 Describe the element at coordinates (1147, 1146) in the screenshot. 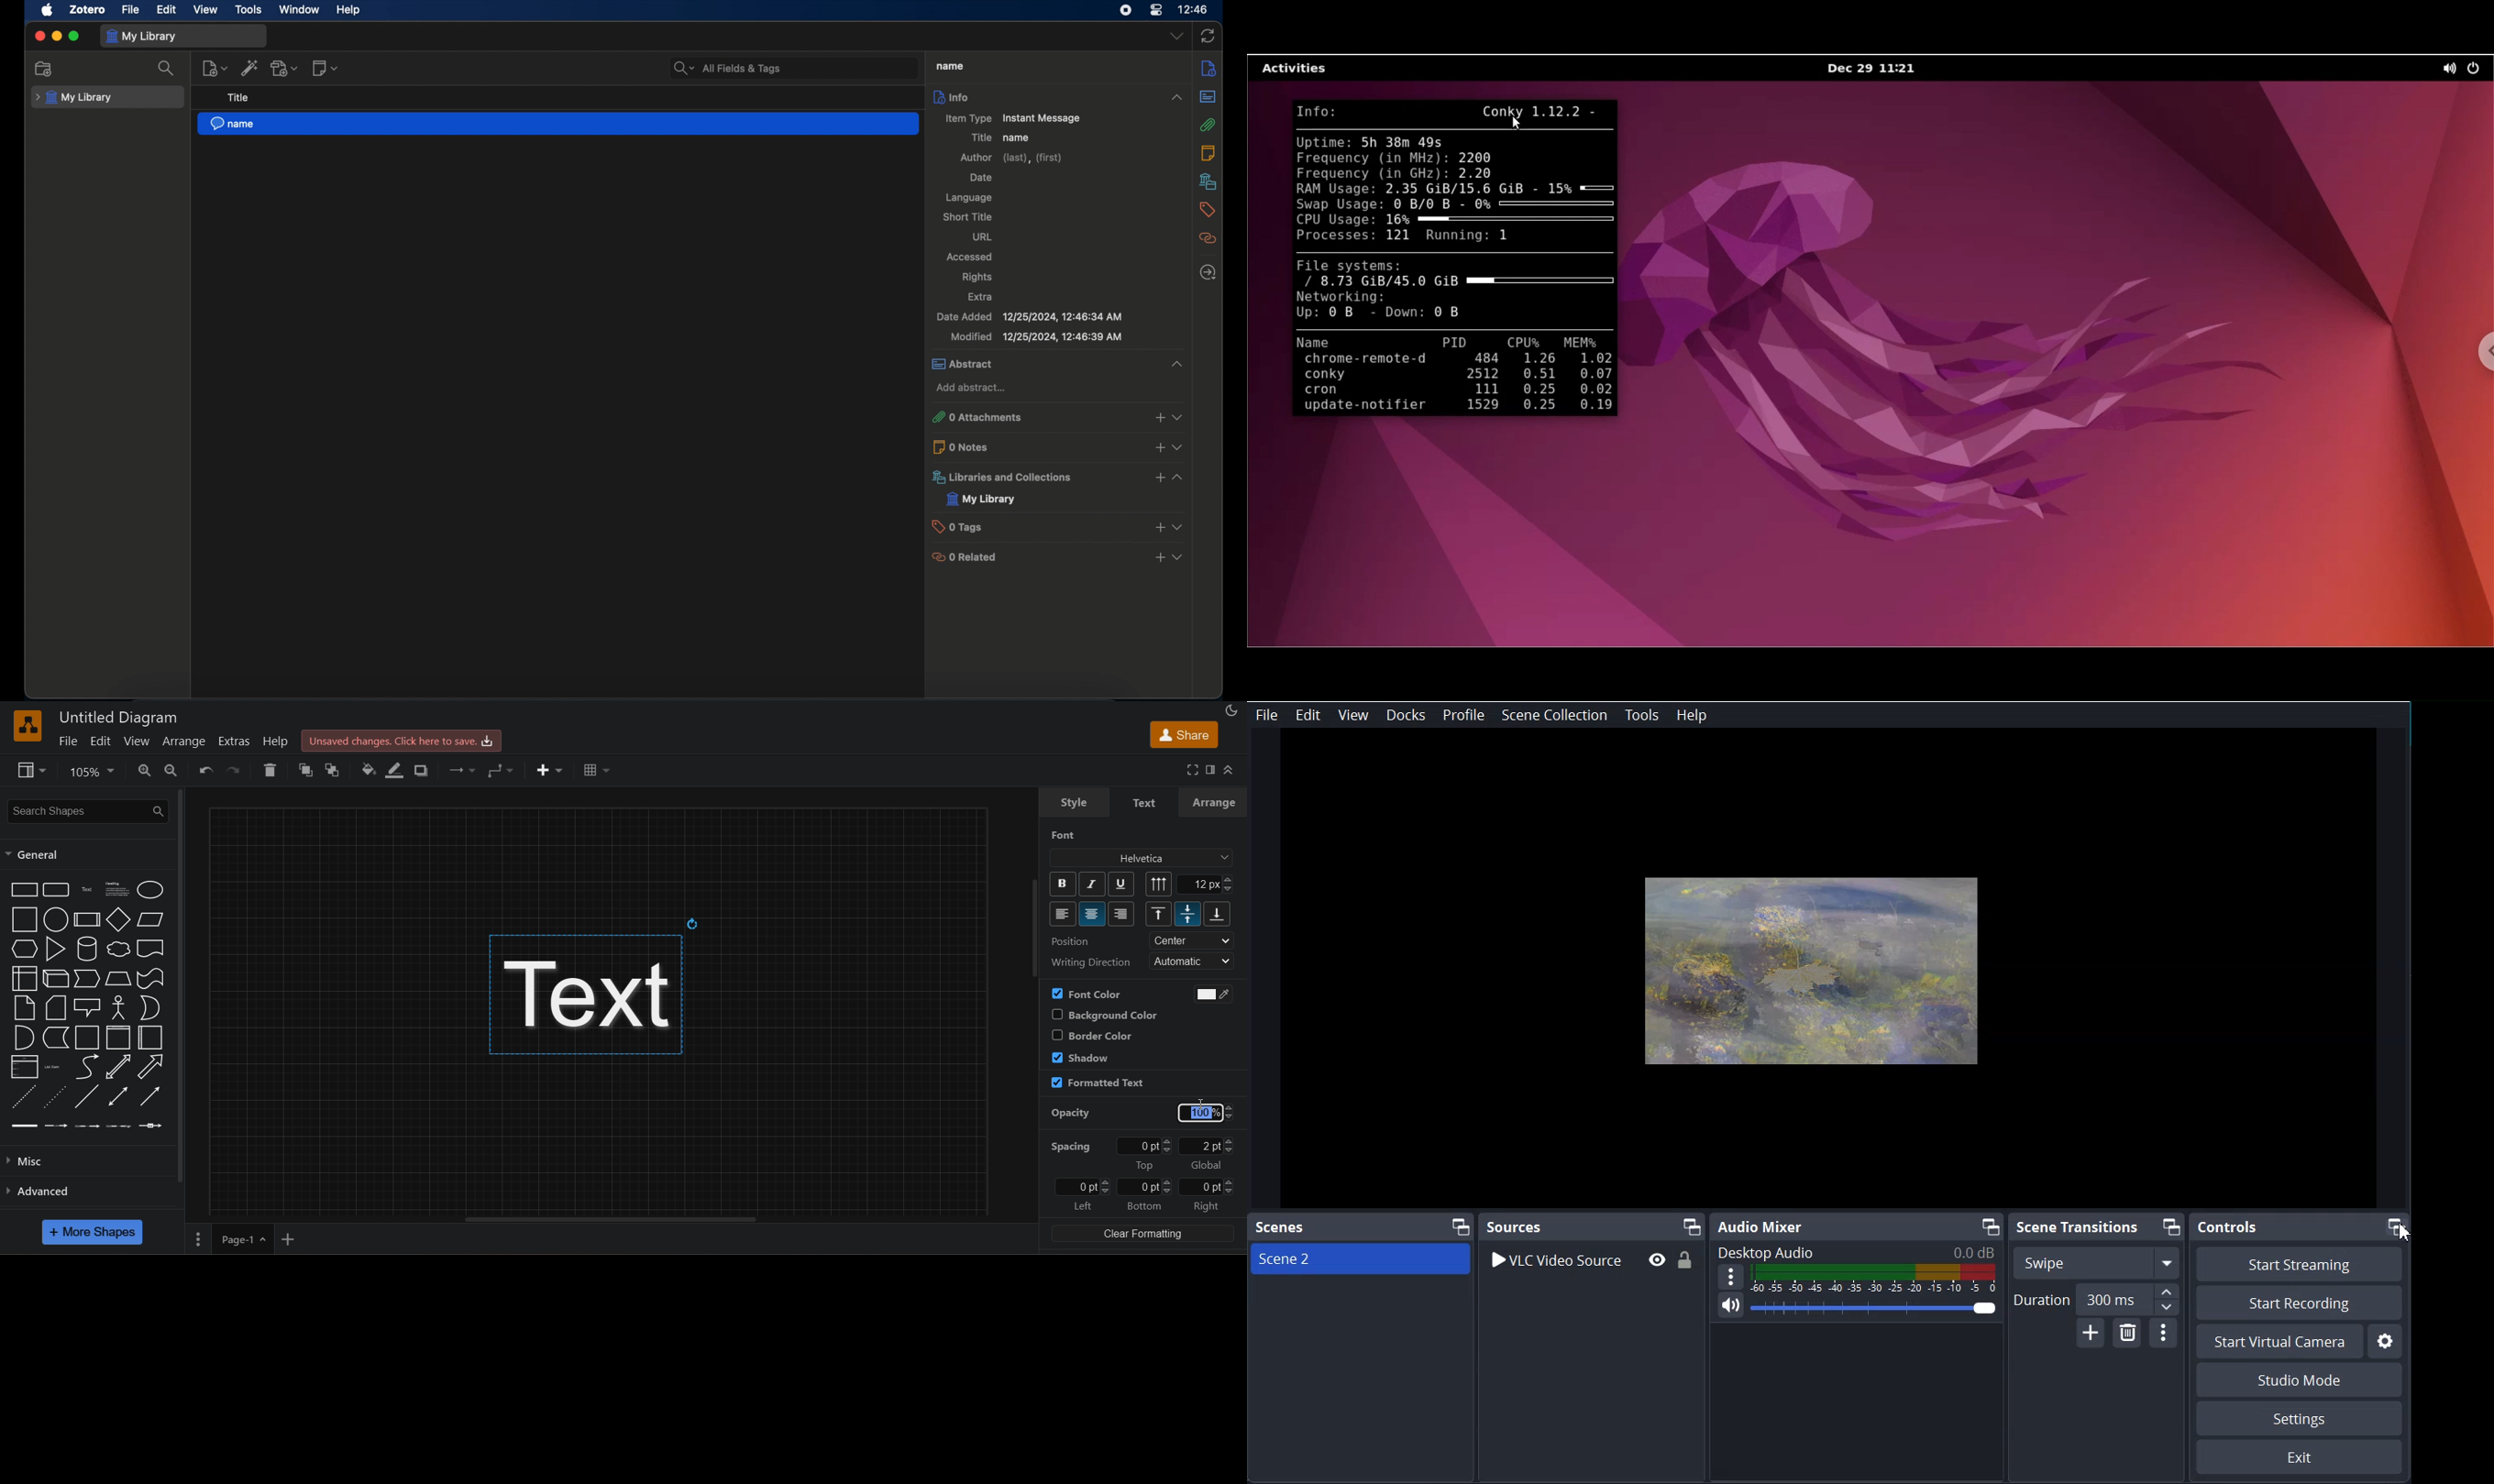

I see `0pt` at that location.